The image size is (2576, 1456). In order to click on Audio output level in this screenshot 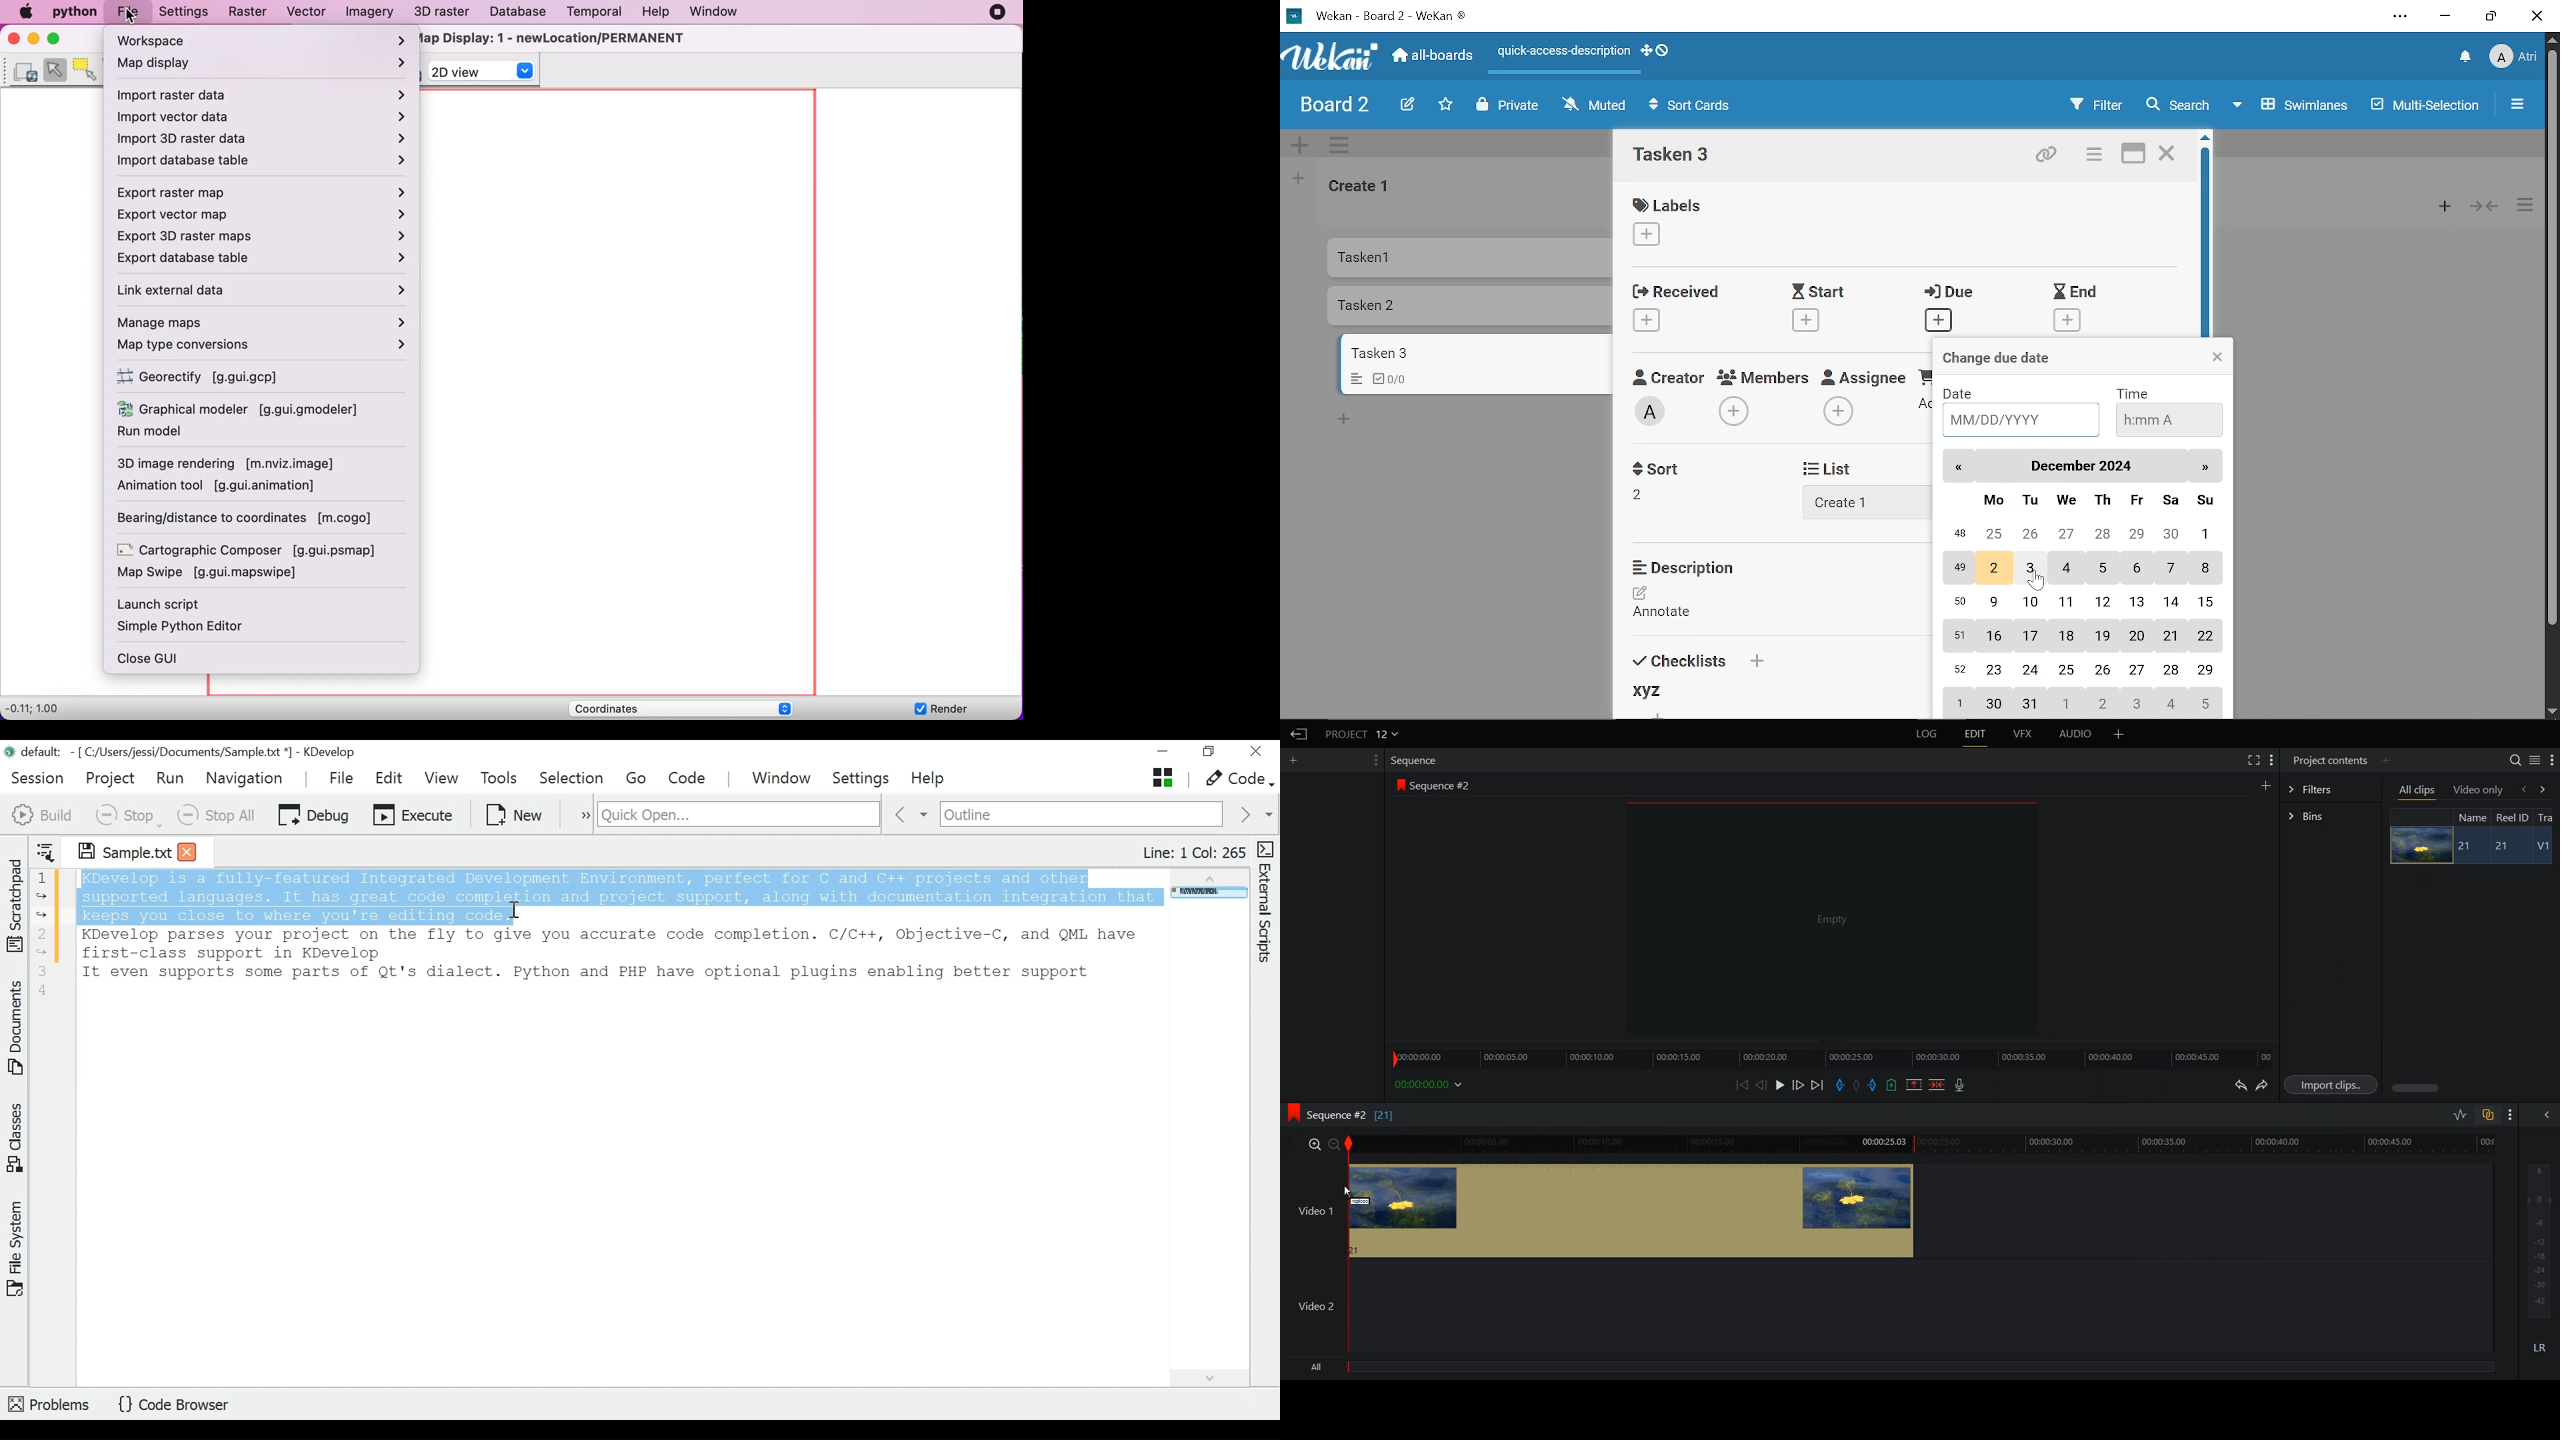, I will do `click(2537, 1239)`.